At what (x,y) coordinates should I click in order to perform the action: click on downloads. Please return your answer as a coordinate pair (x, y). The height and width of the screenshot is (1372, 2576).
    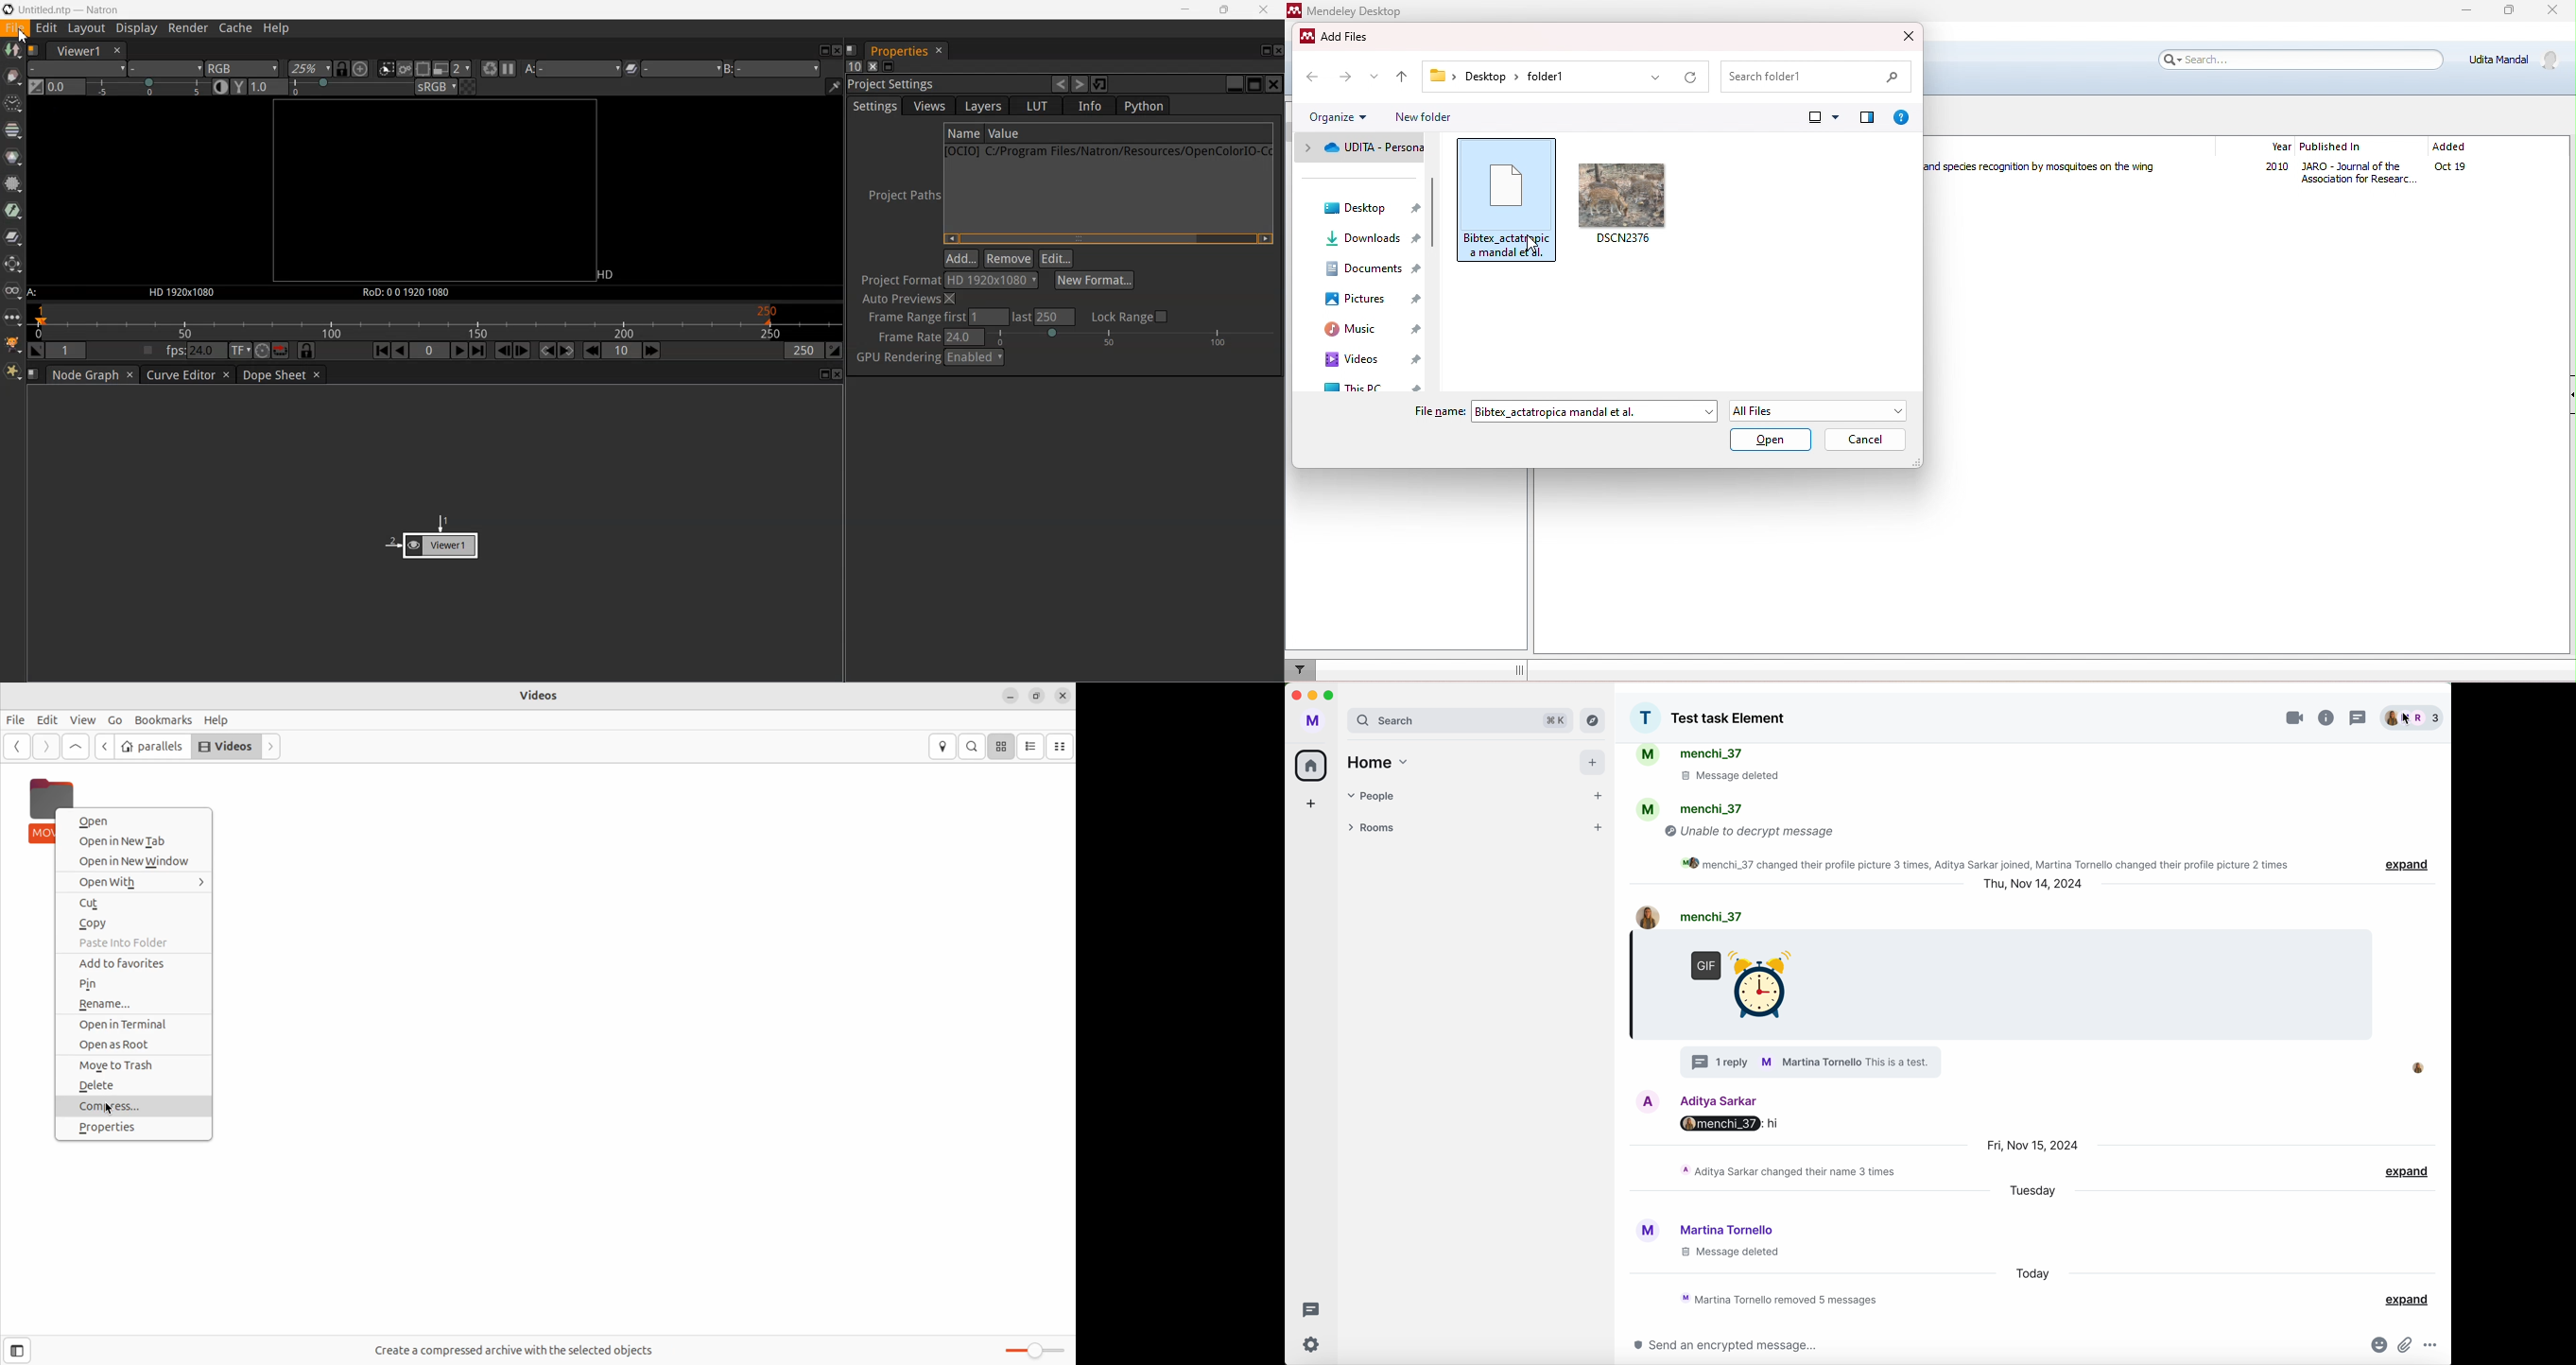
    Looking at the image, I should click on (1372, 241).